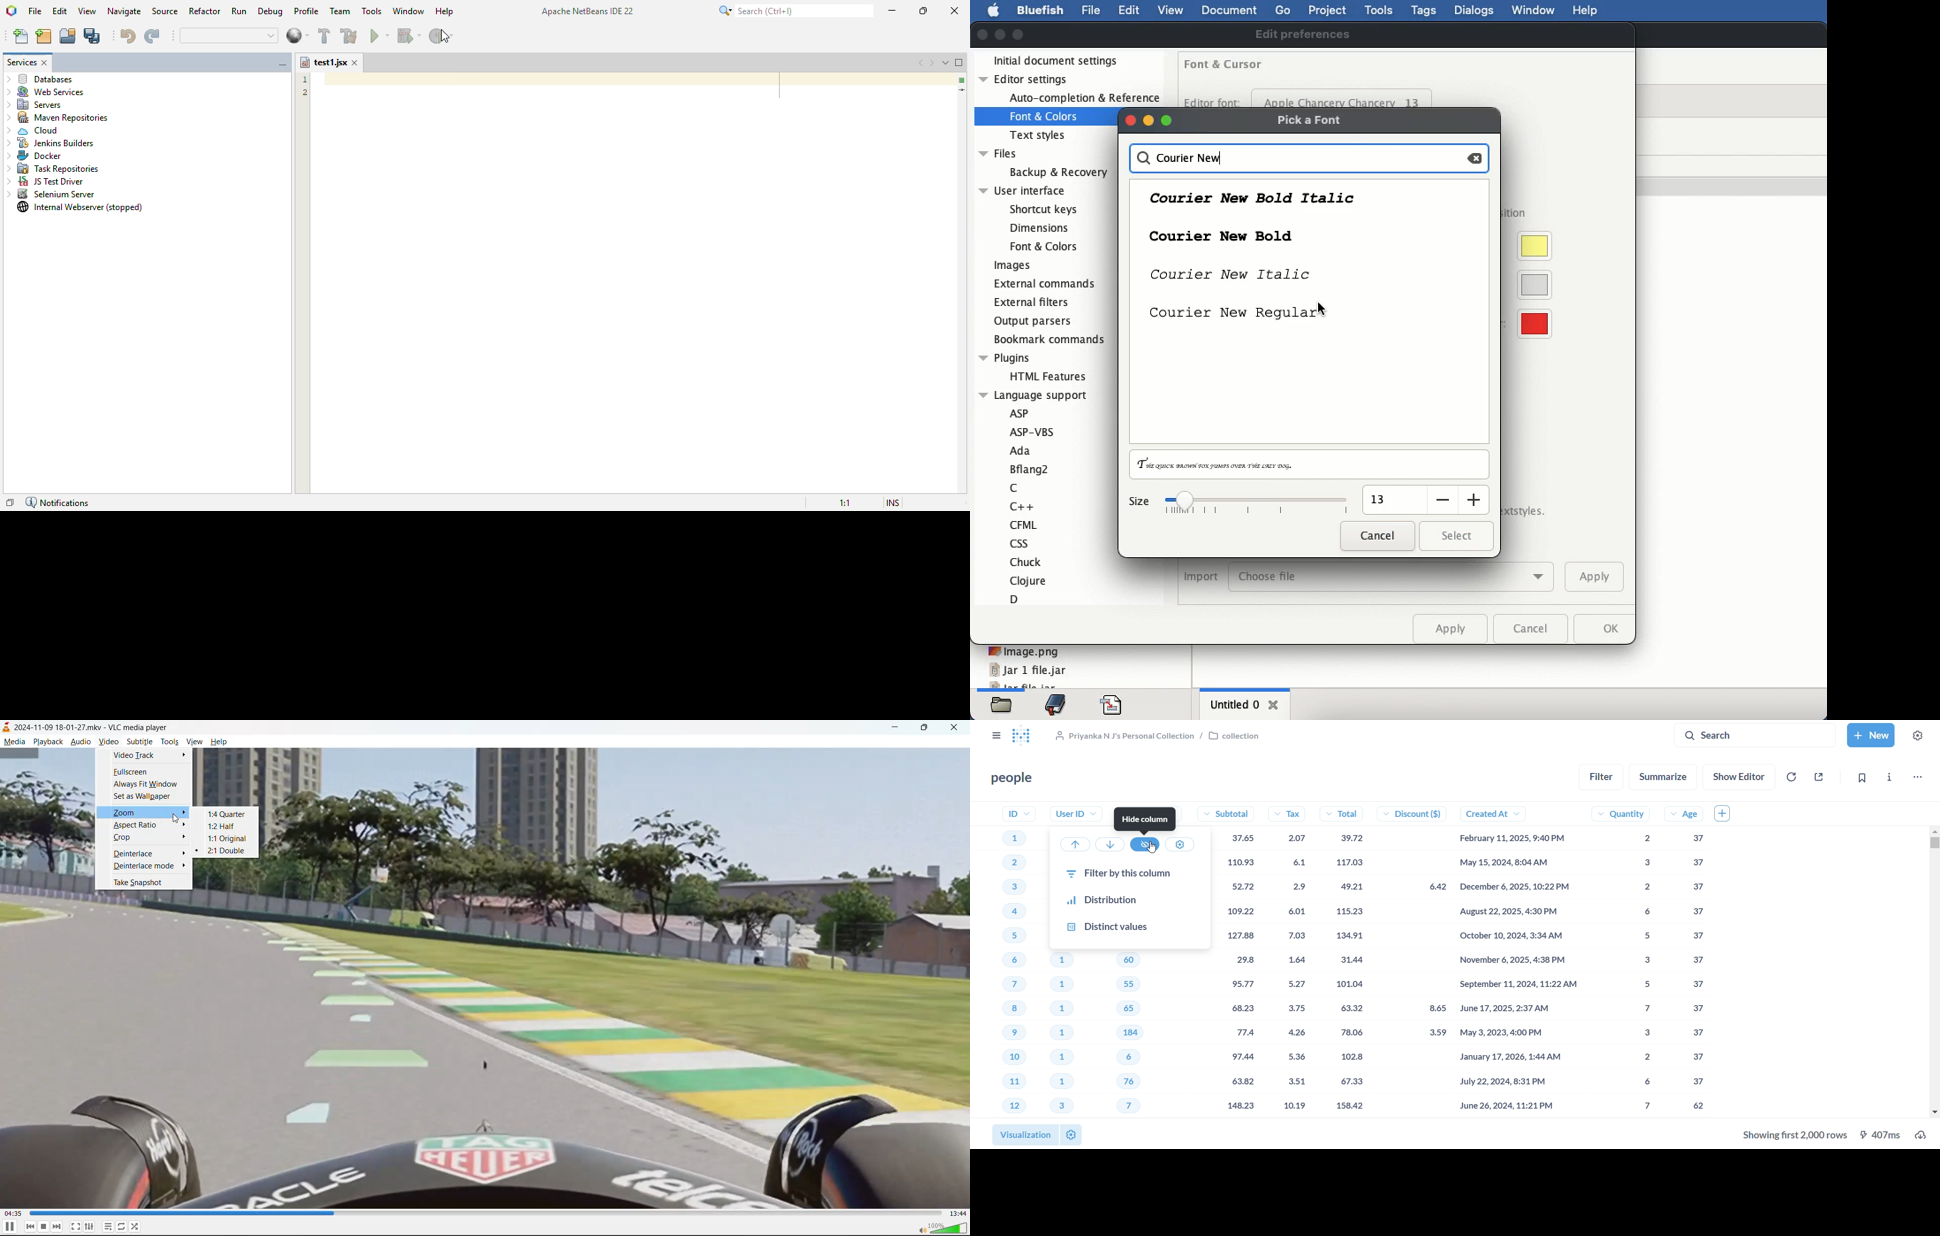  I want to click on user ID's, so click(1073, 1034).